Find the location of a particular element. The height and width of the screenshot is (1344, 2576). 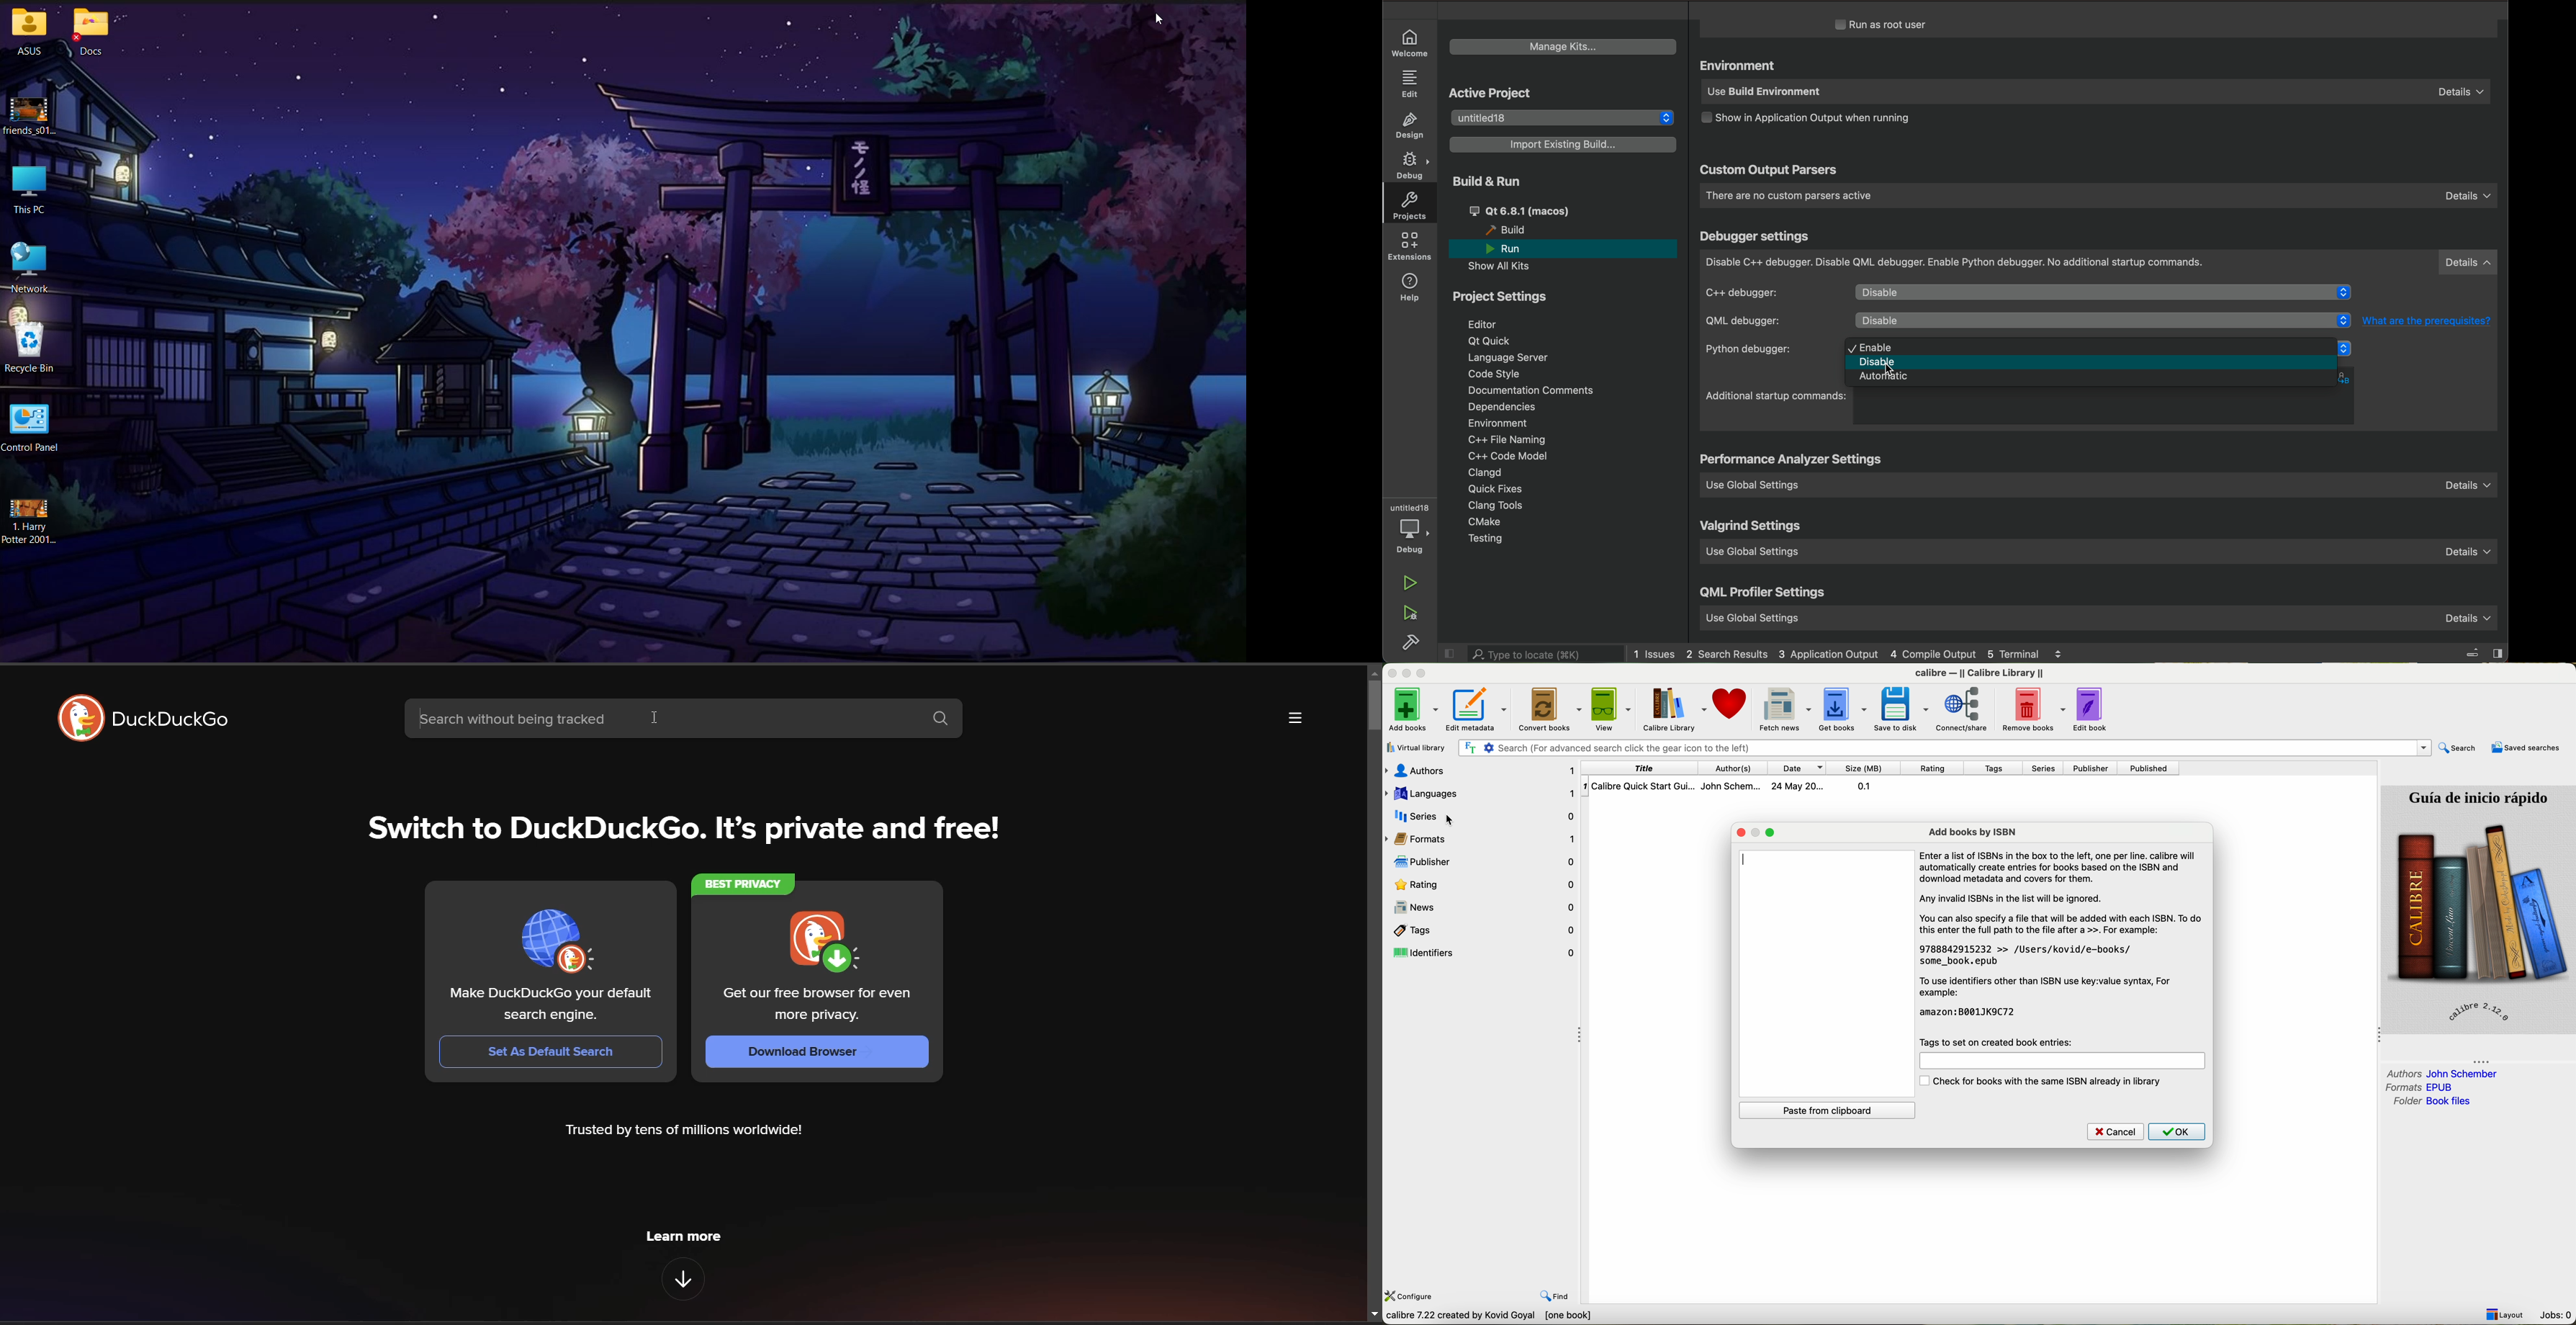

date is located at coordinates (1799, 768).